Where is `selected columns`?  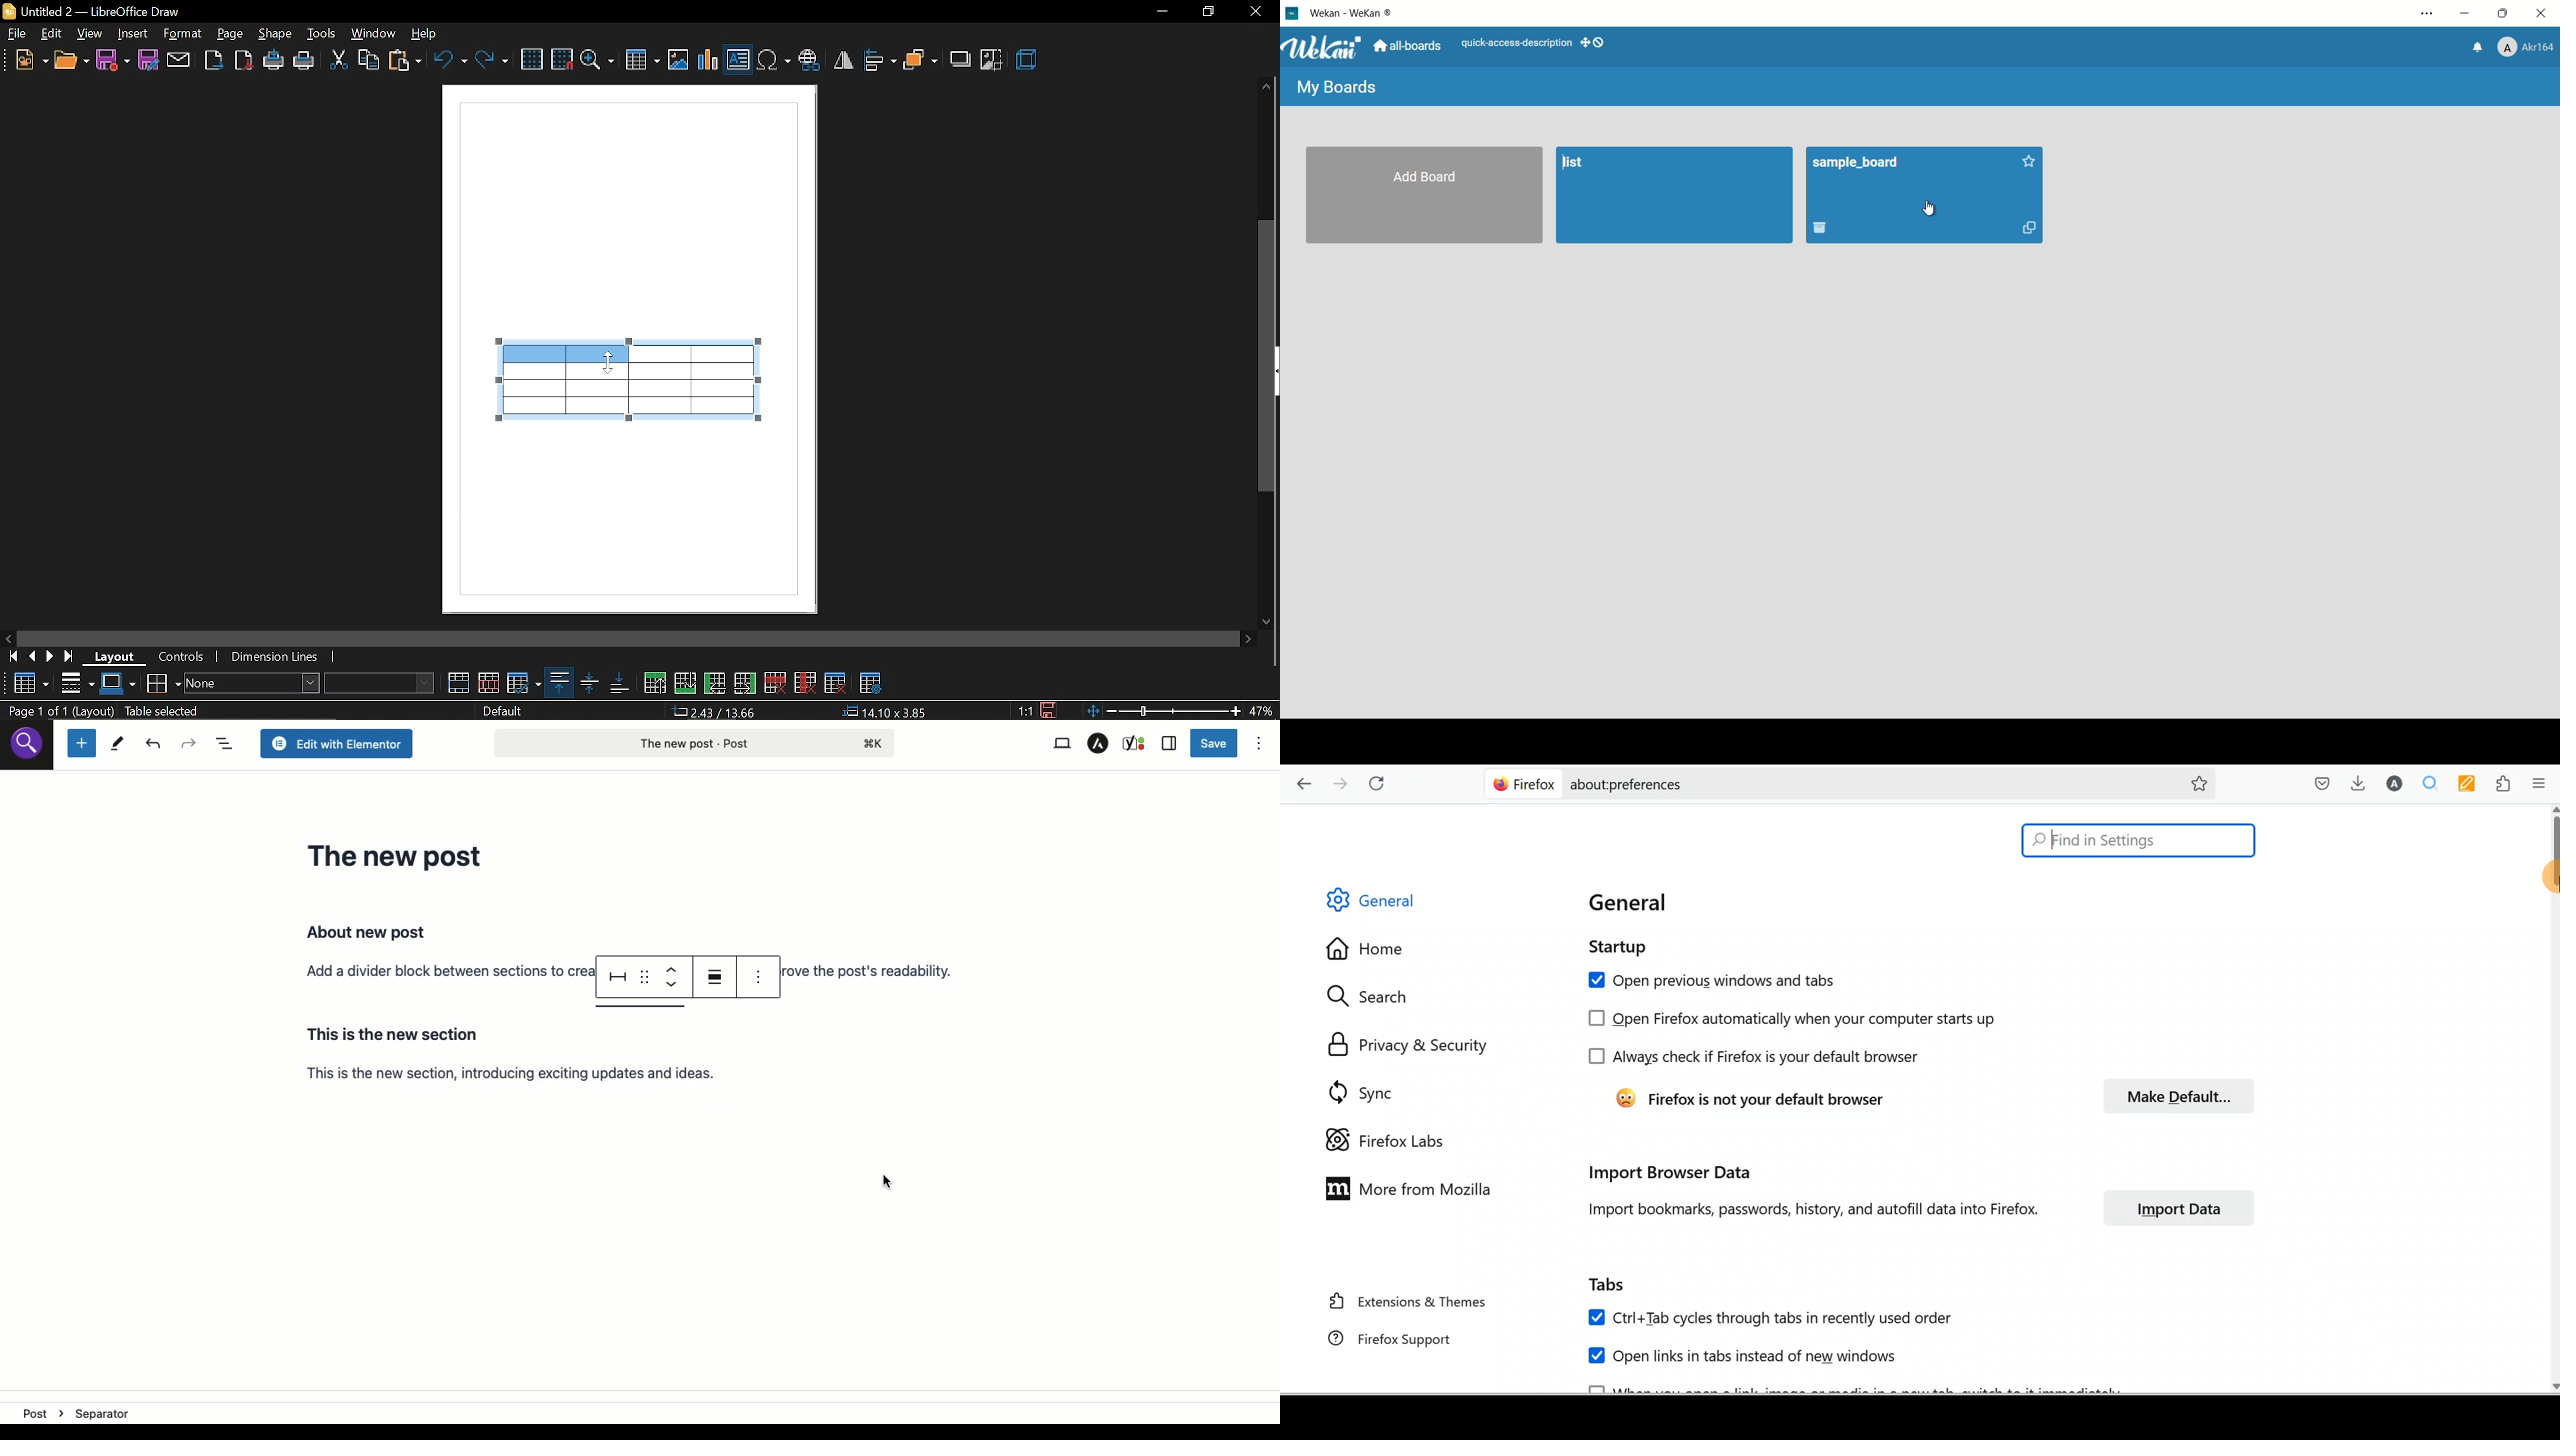
selected columns is located at coordinates (570, 359).